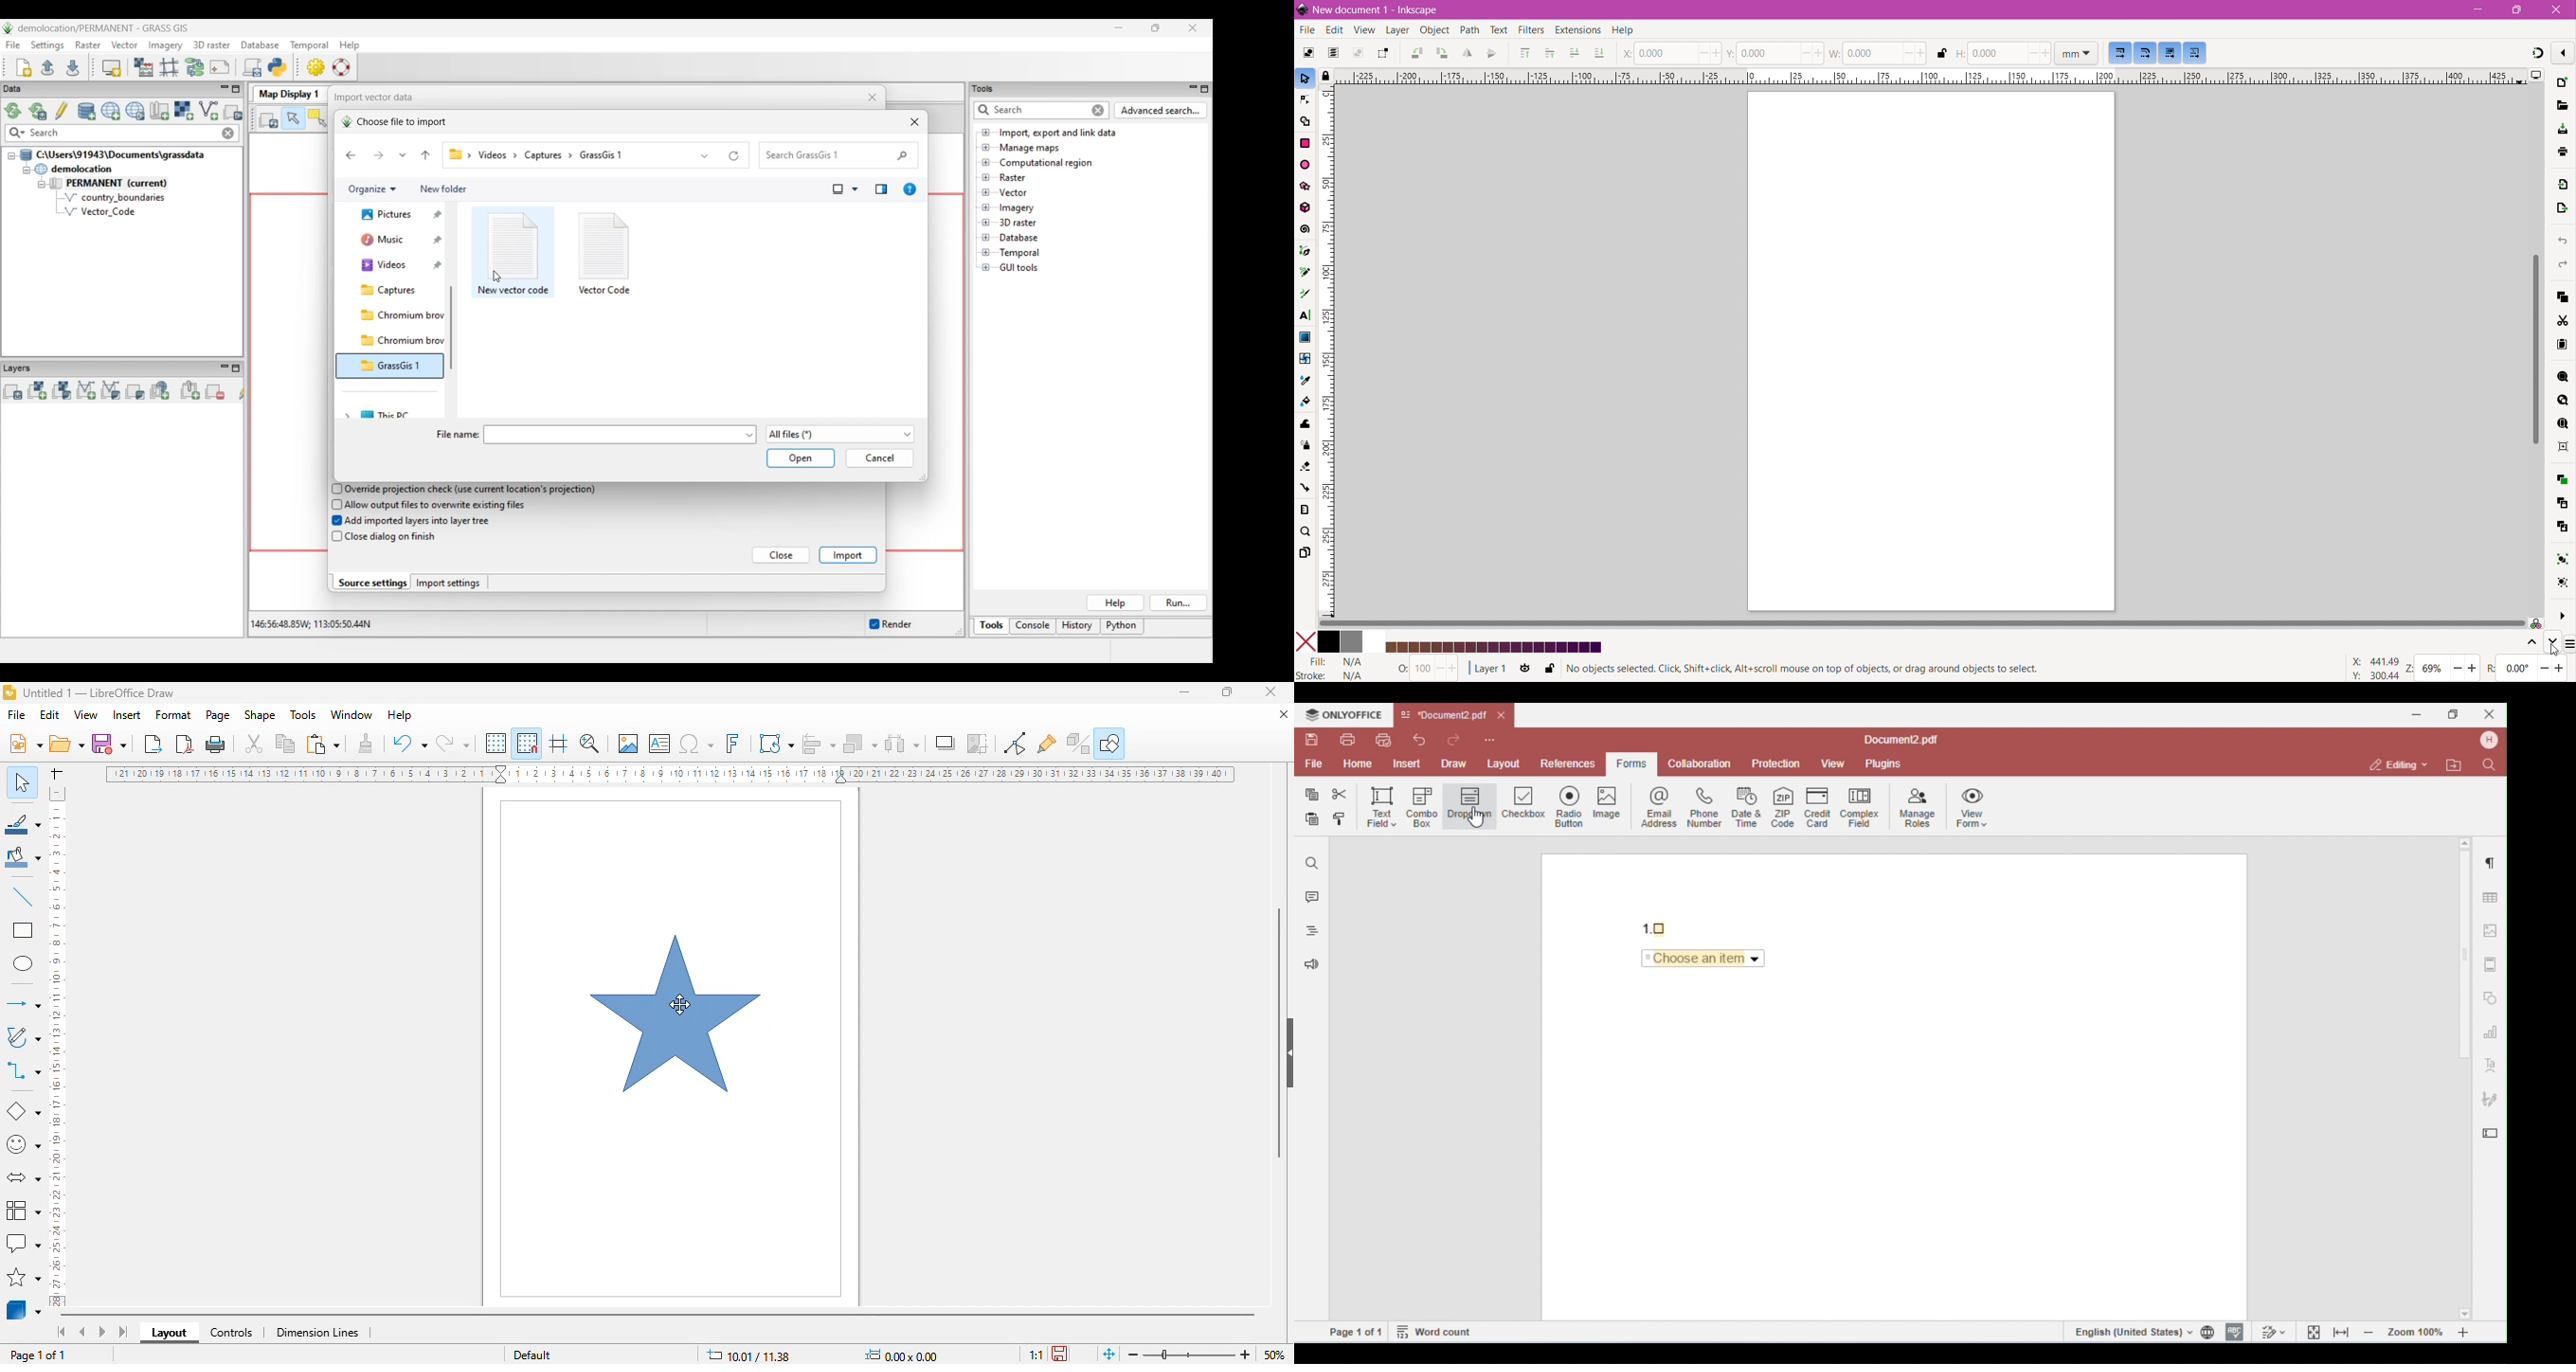 The width and height of the screenshot is (2576, 1372). Describe the element at coordinates (1271, 692) in the screenshot. I see `close` at that location.